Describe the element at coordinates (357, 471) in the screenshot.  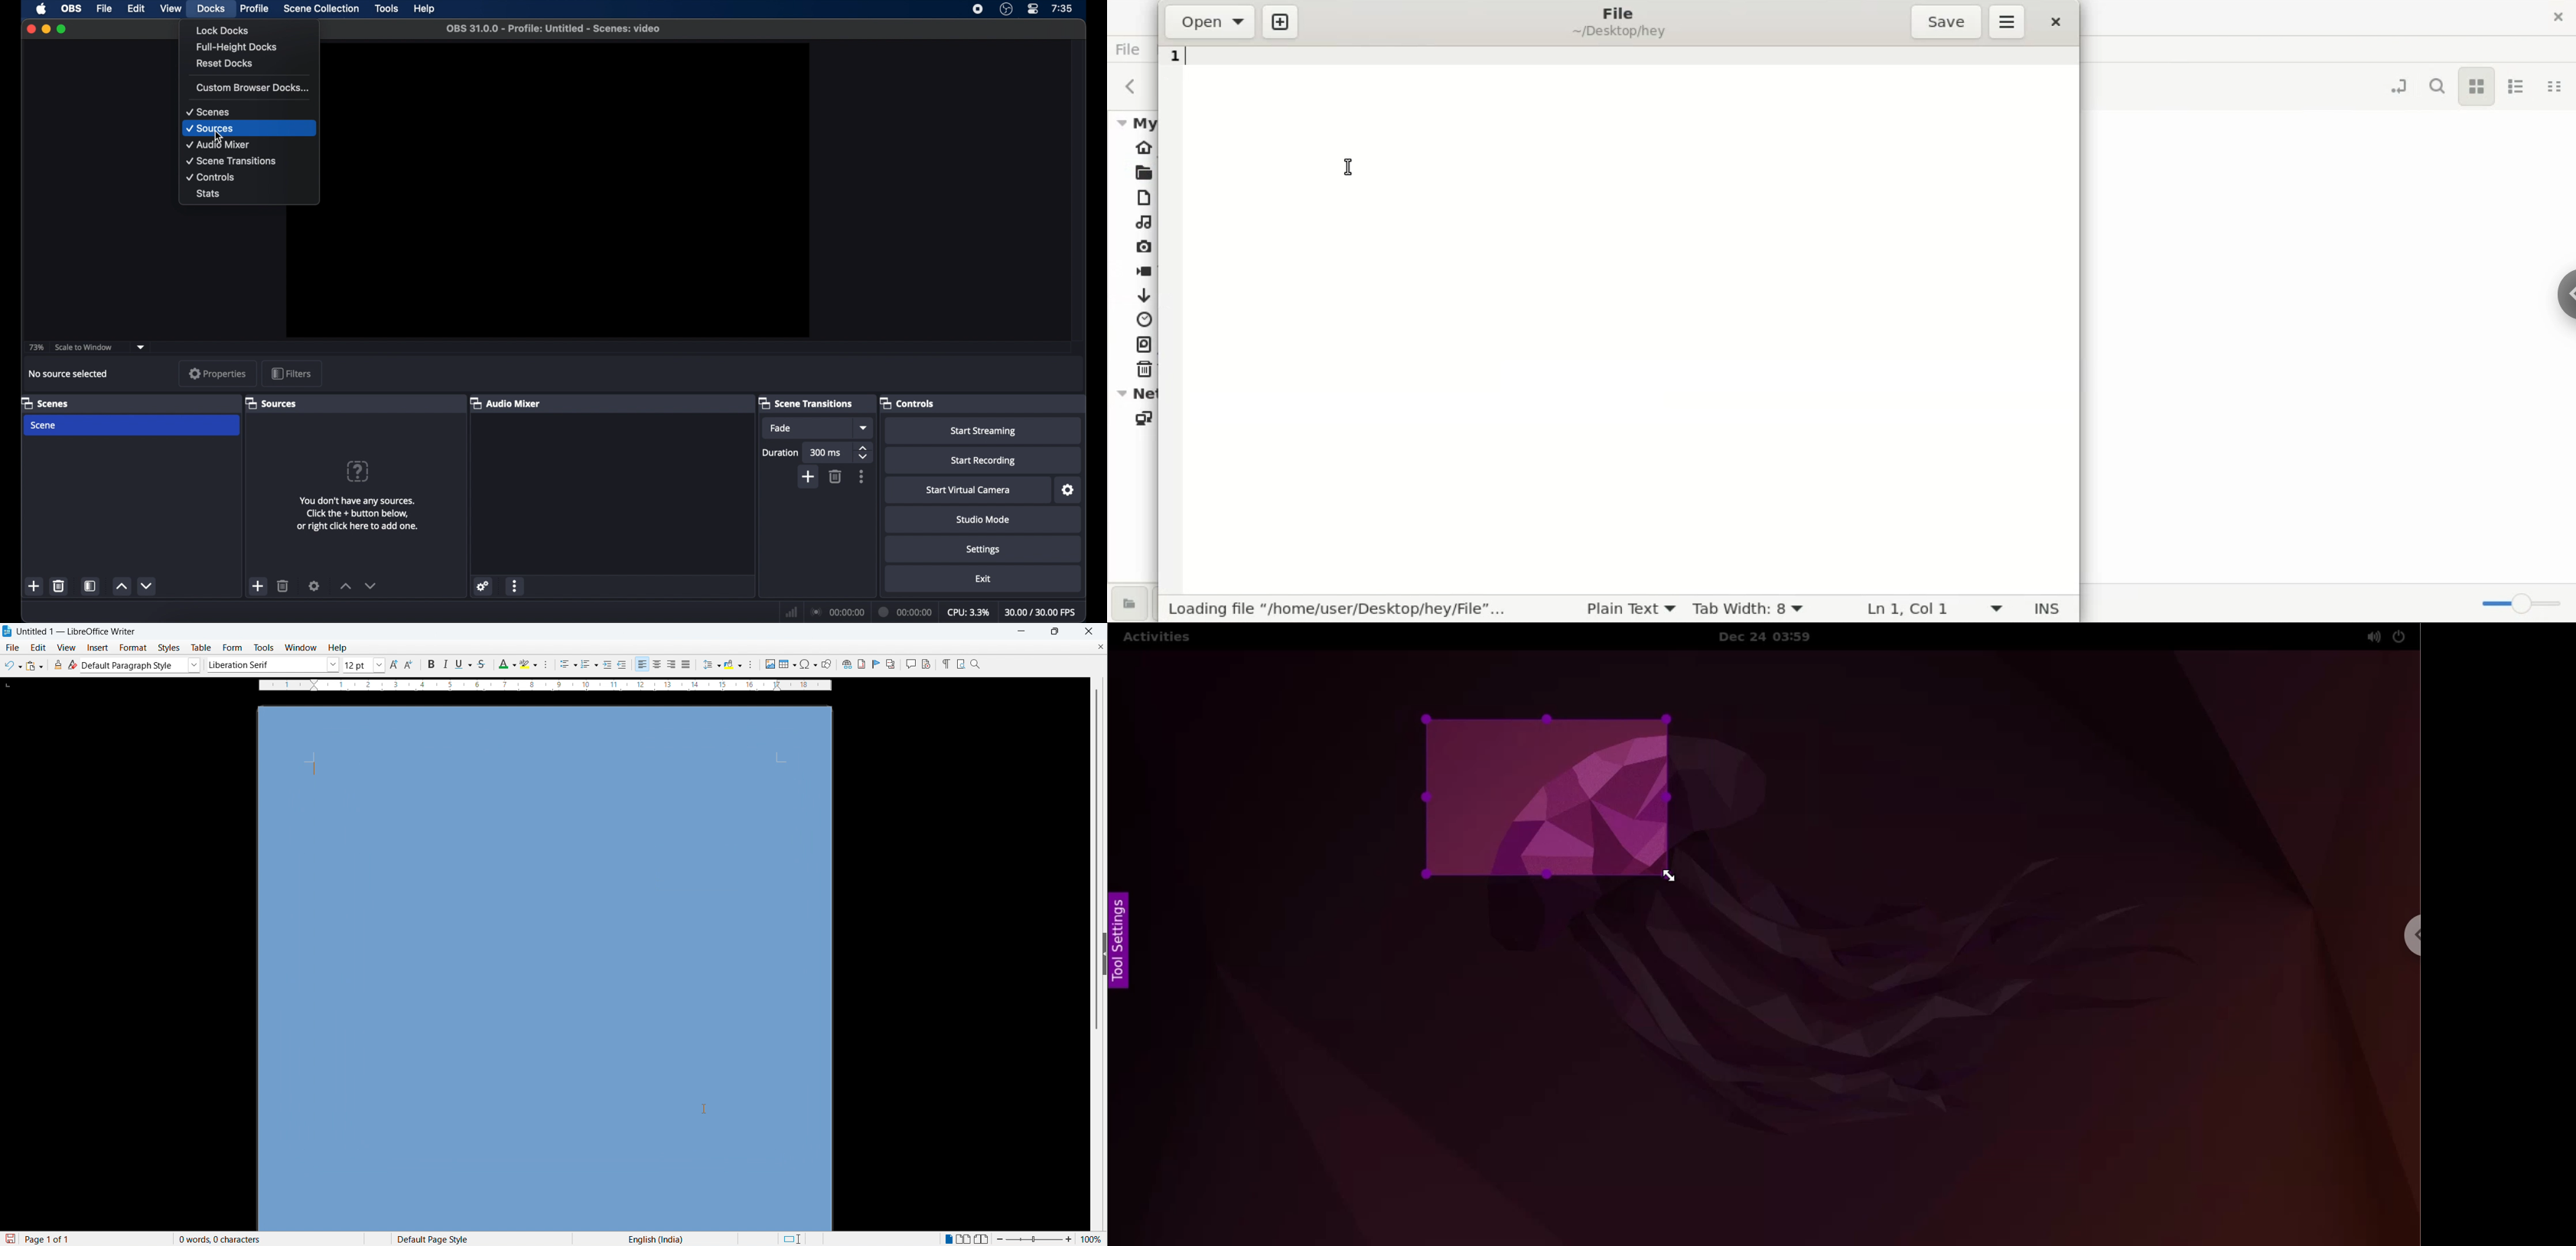
I see `help` at that location.